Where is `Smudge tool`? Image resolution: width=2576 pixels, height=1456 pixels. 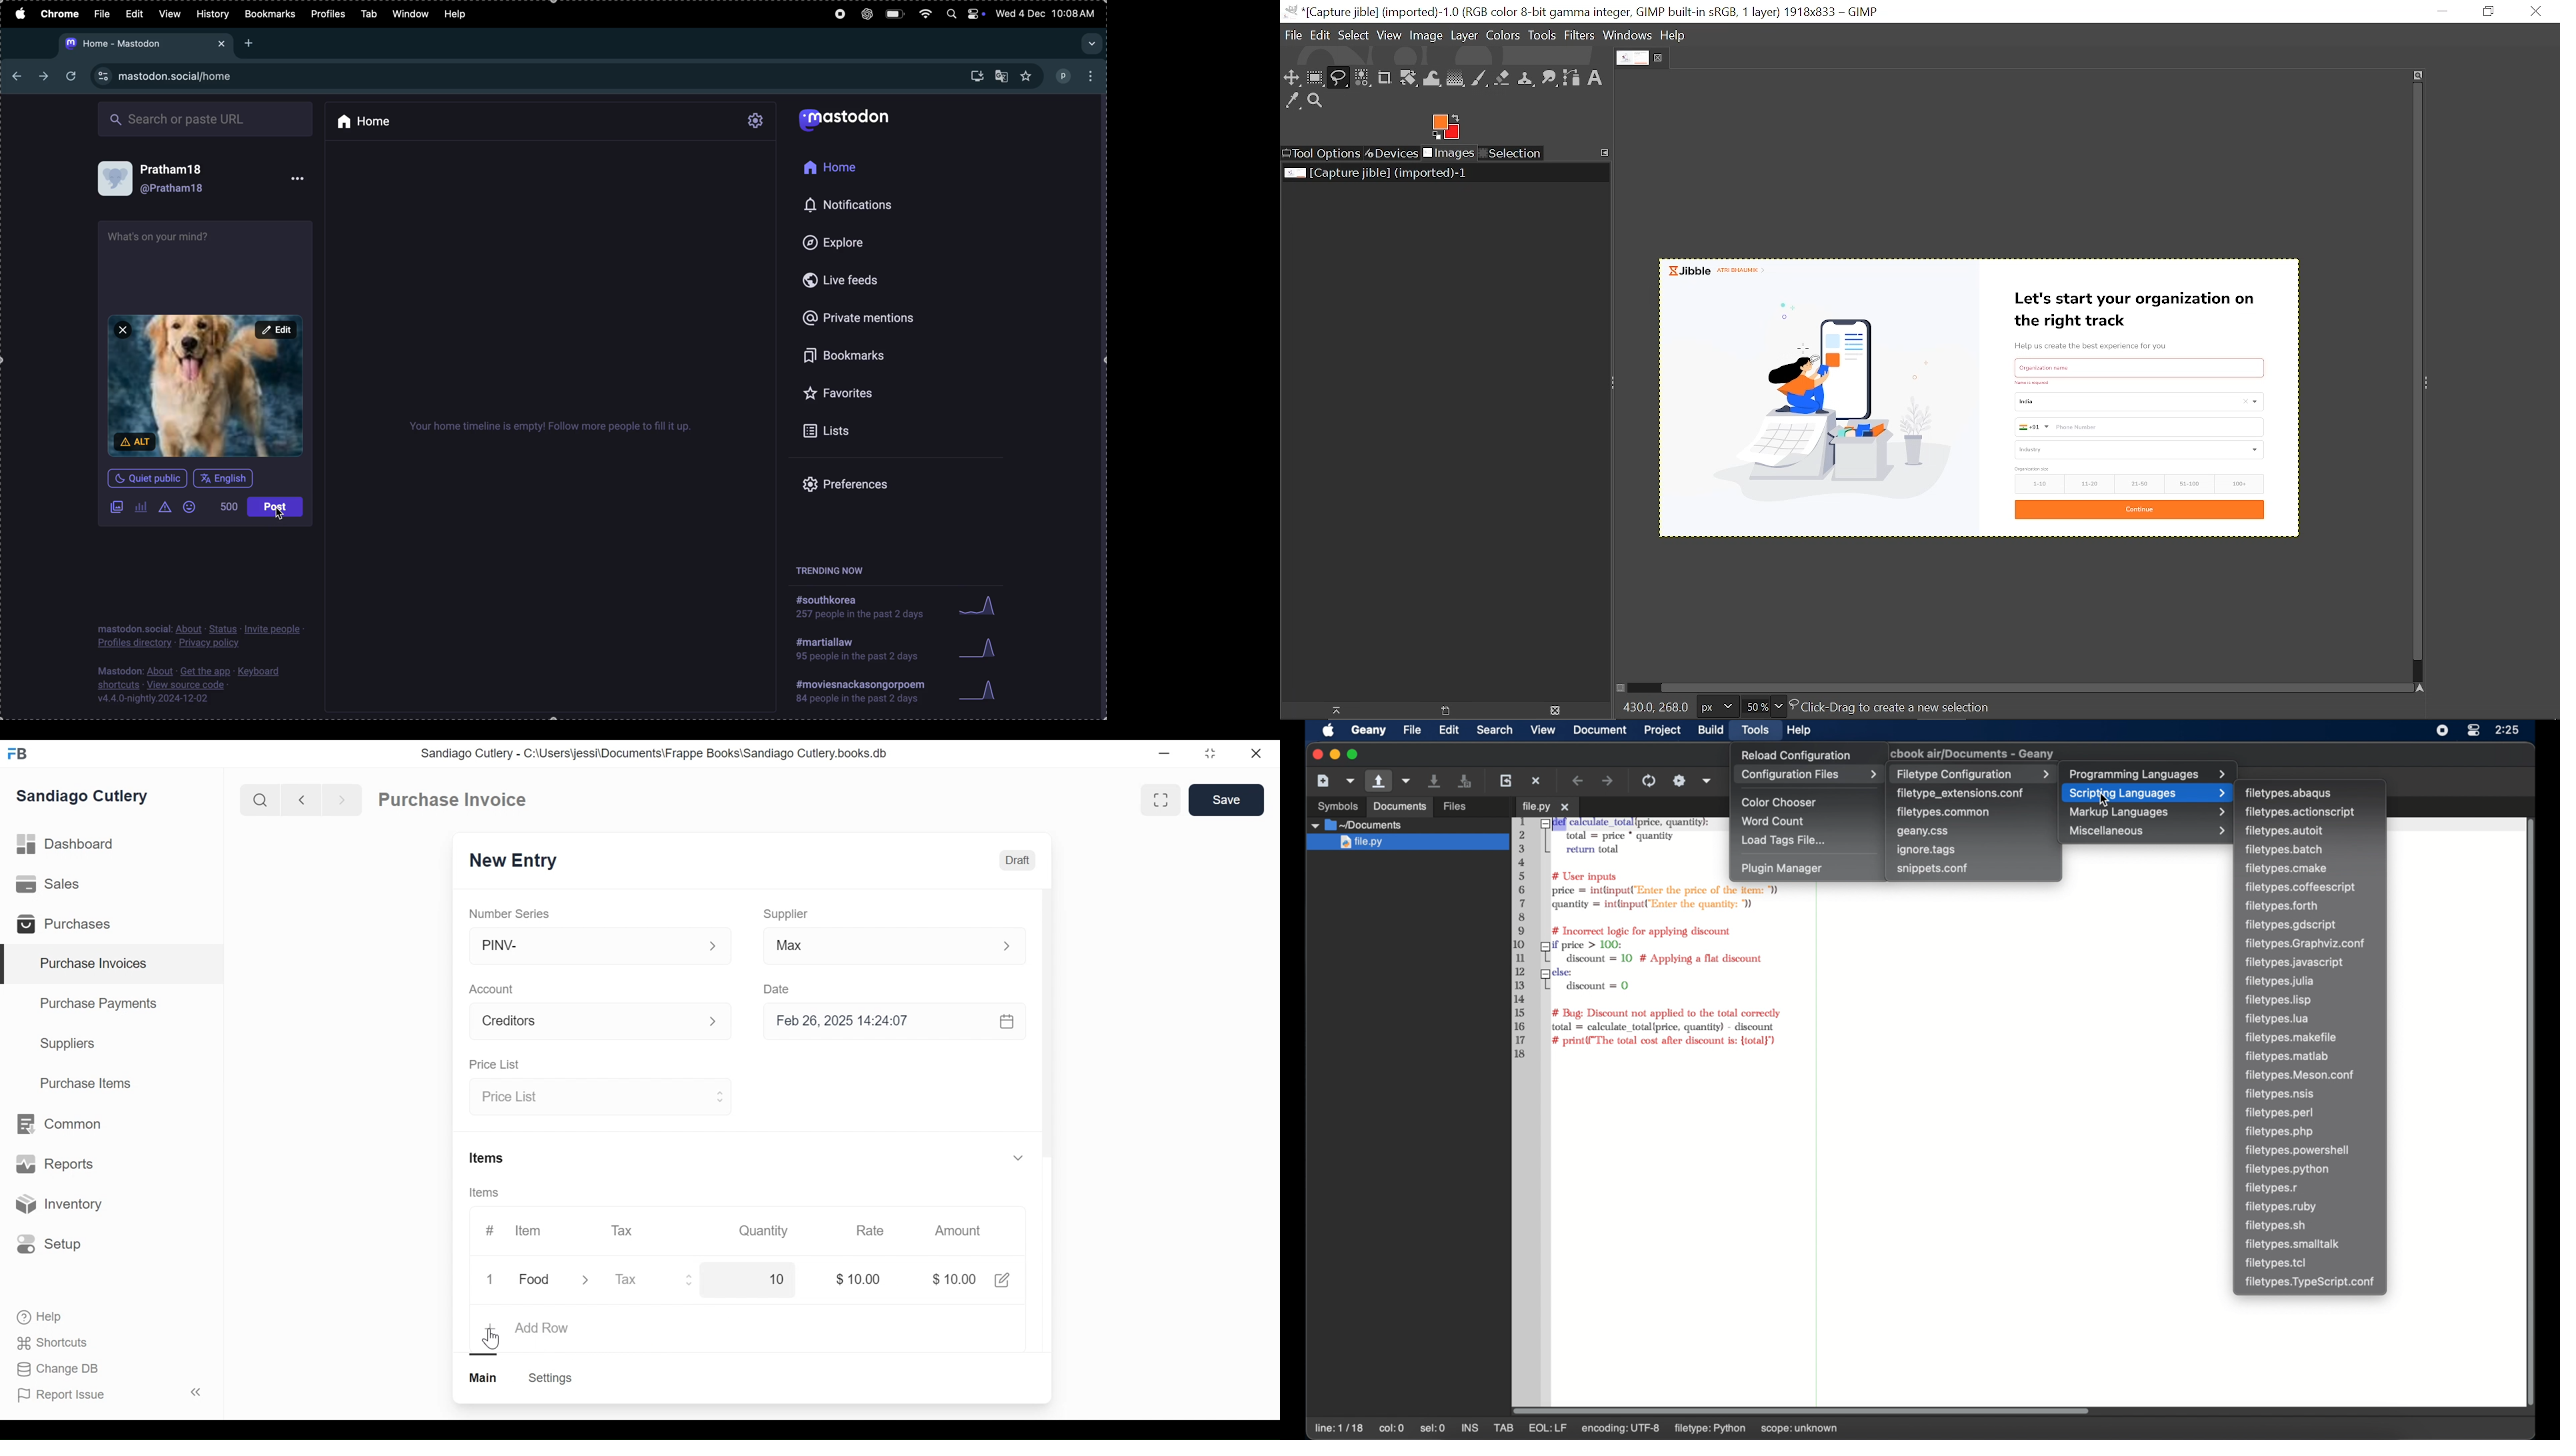 Smudge tool is located at coordinates (1550, 79).